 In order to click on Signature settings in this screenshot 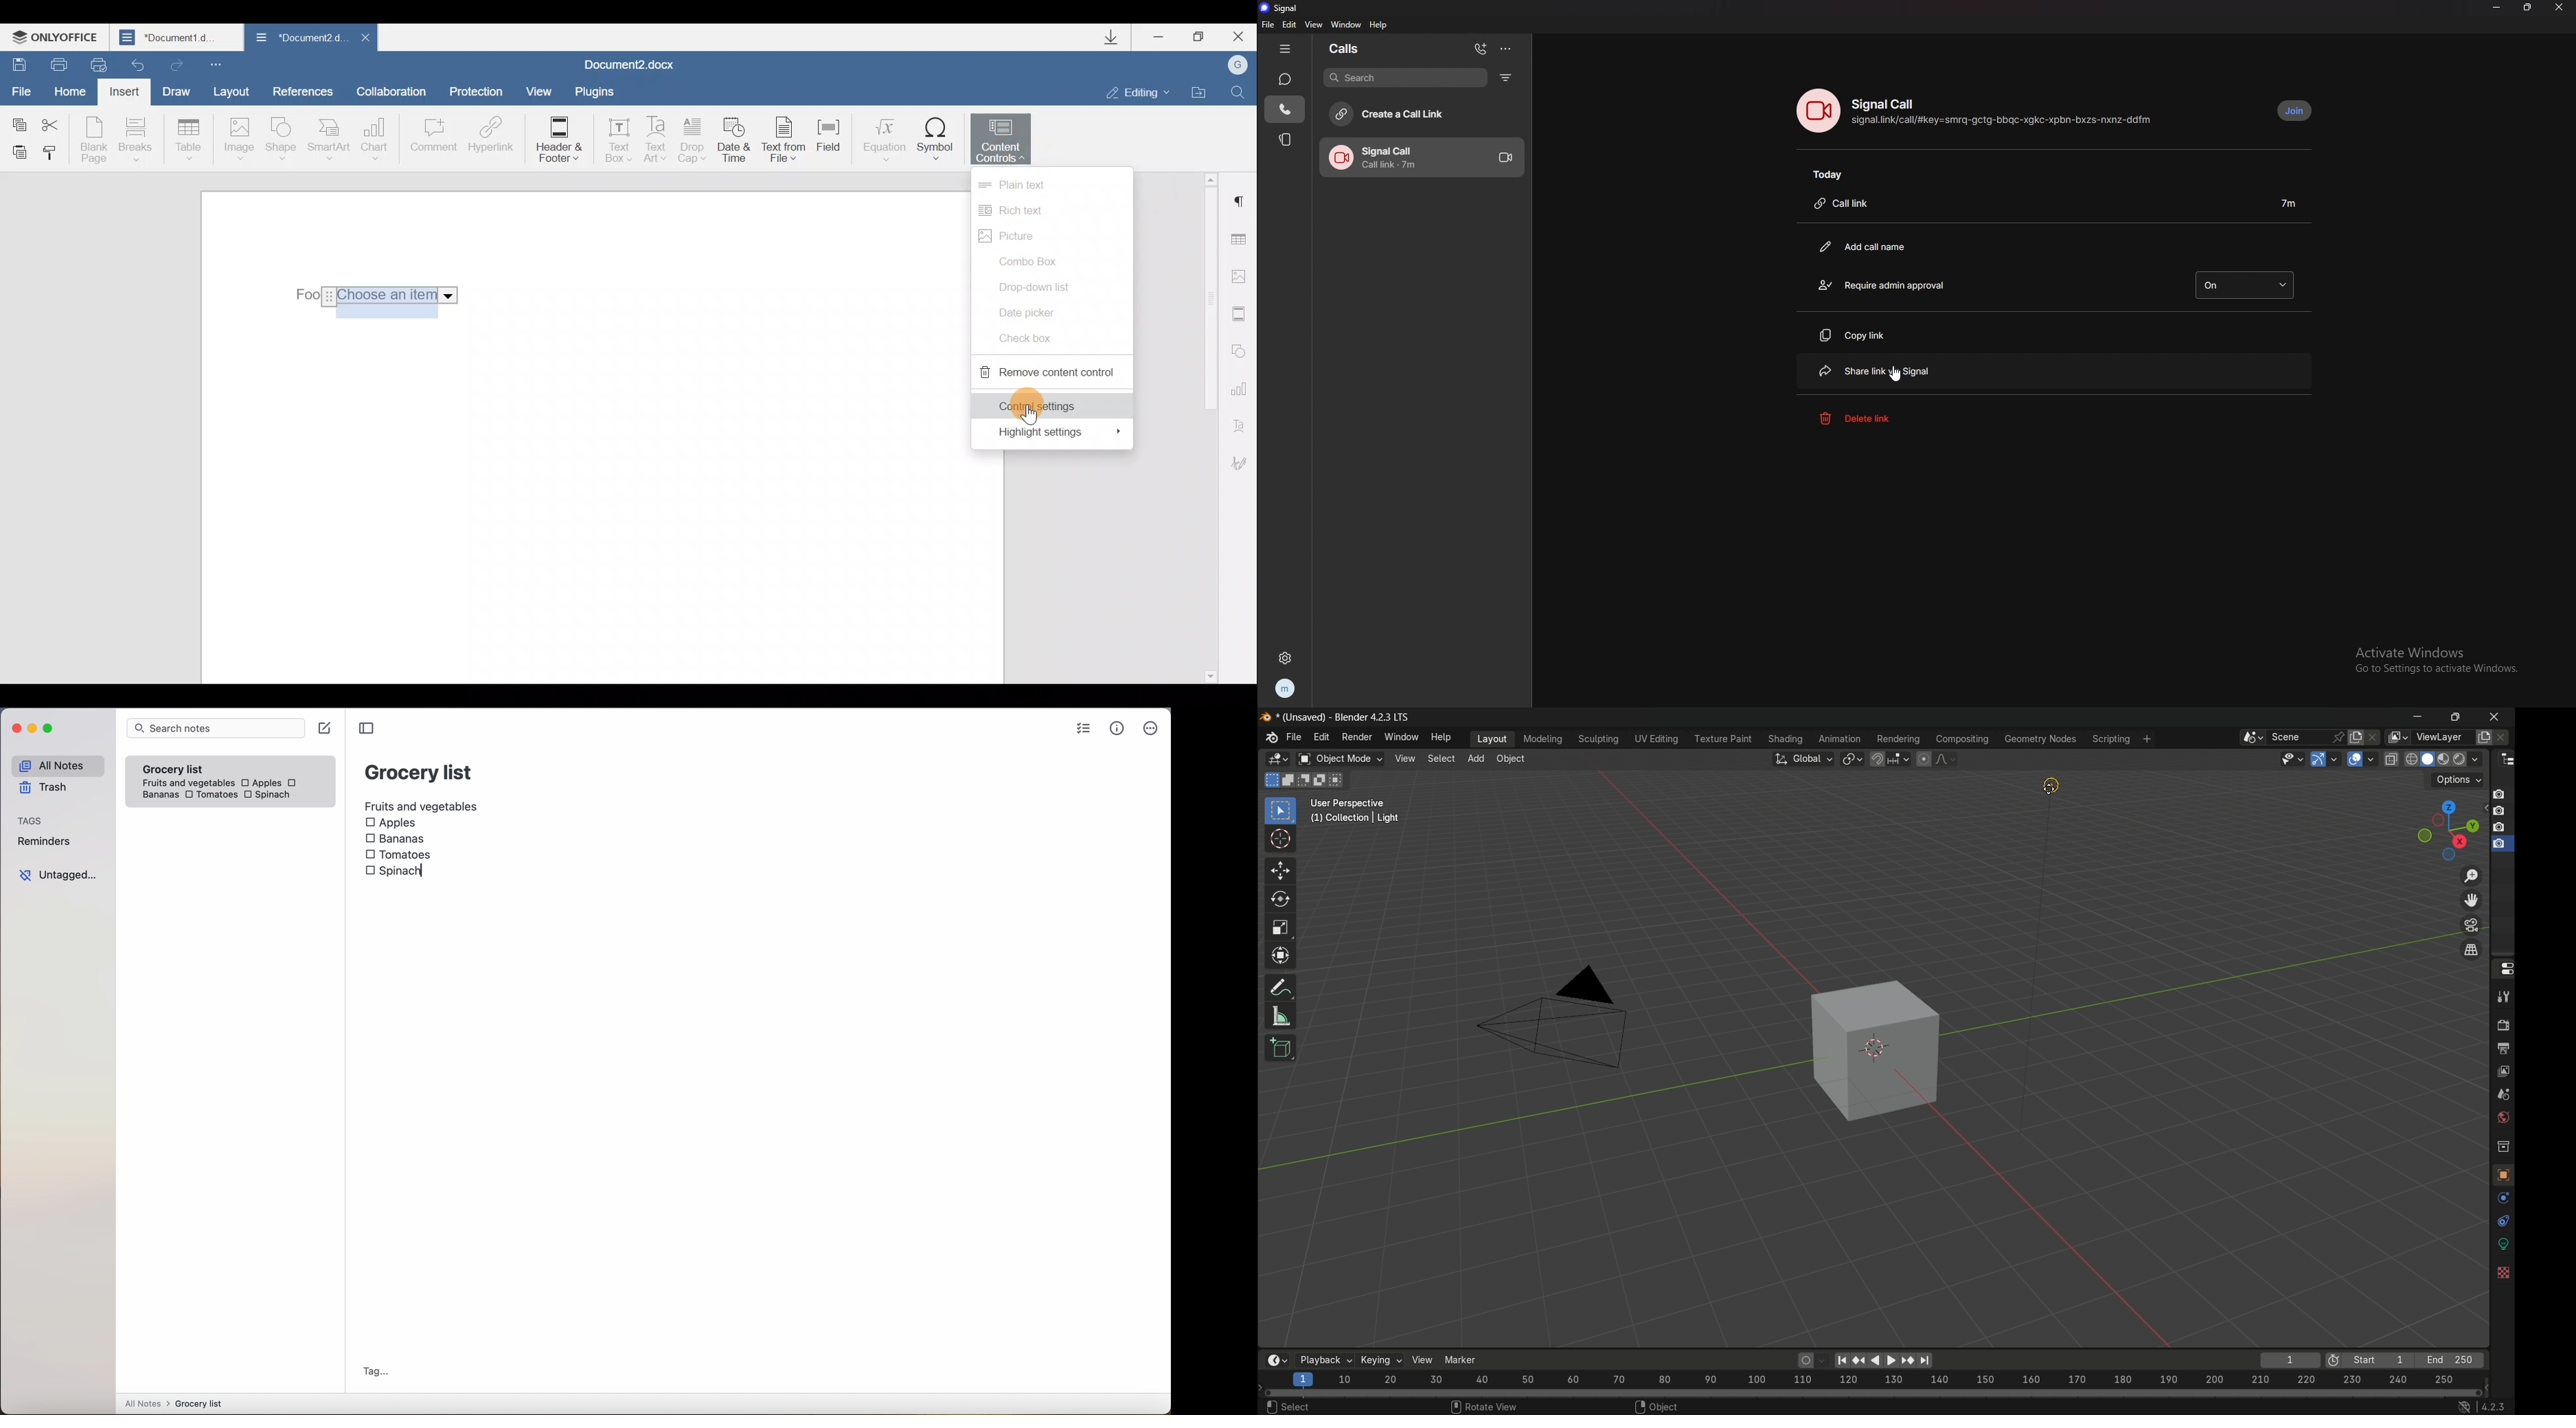, I will do `click(1244, 463)`.